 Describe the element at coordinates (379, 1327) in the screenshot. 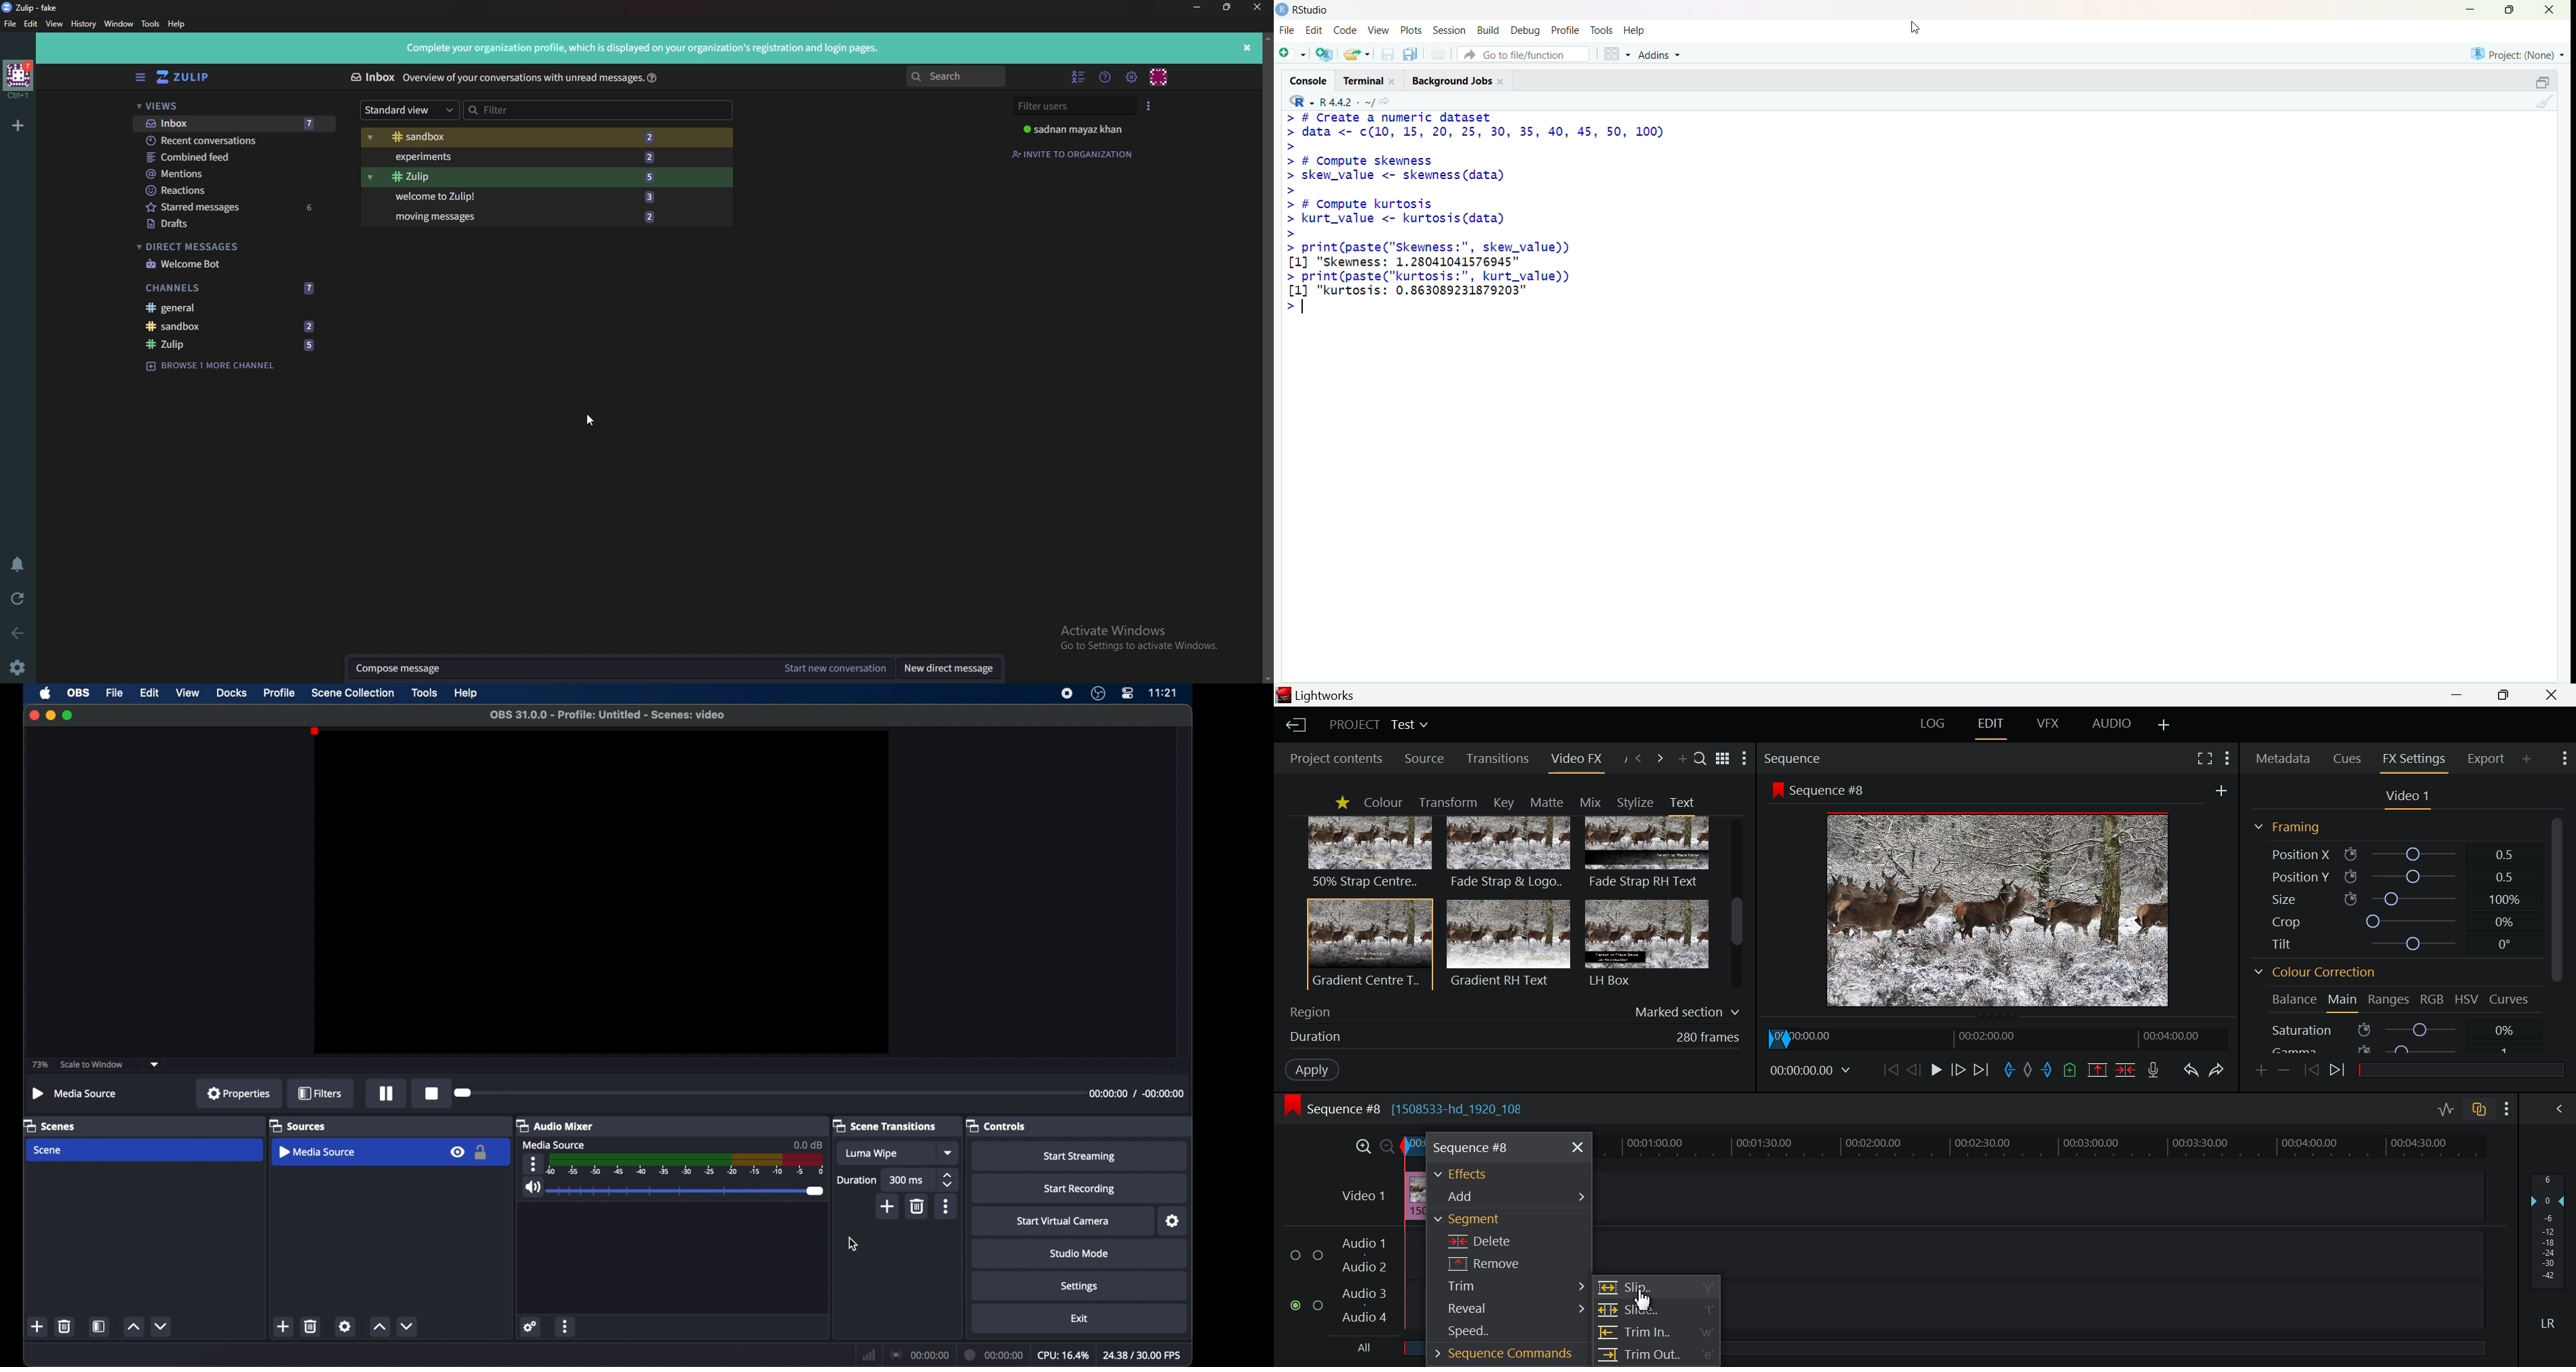

I see `increment` at that location.